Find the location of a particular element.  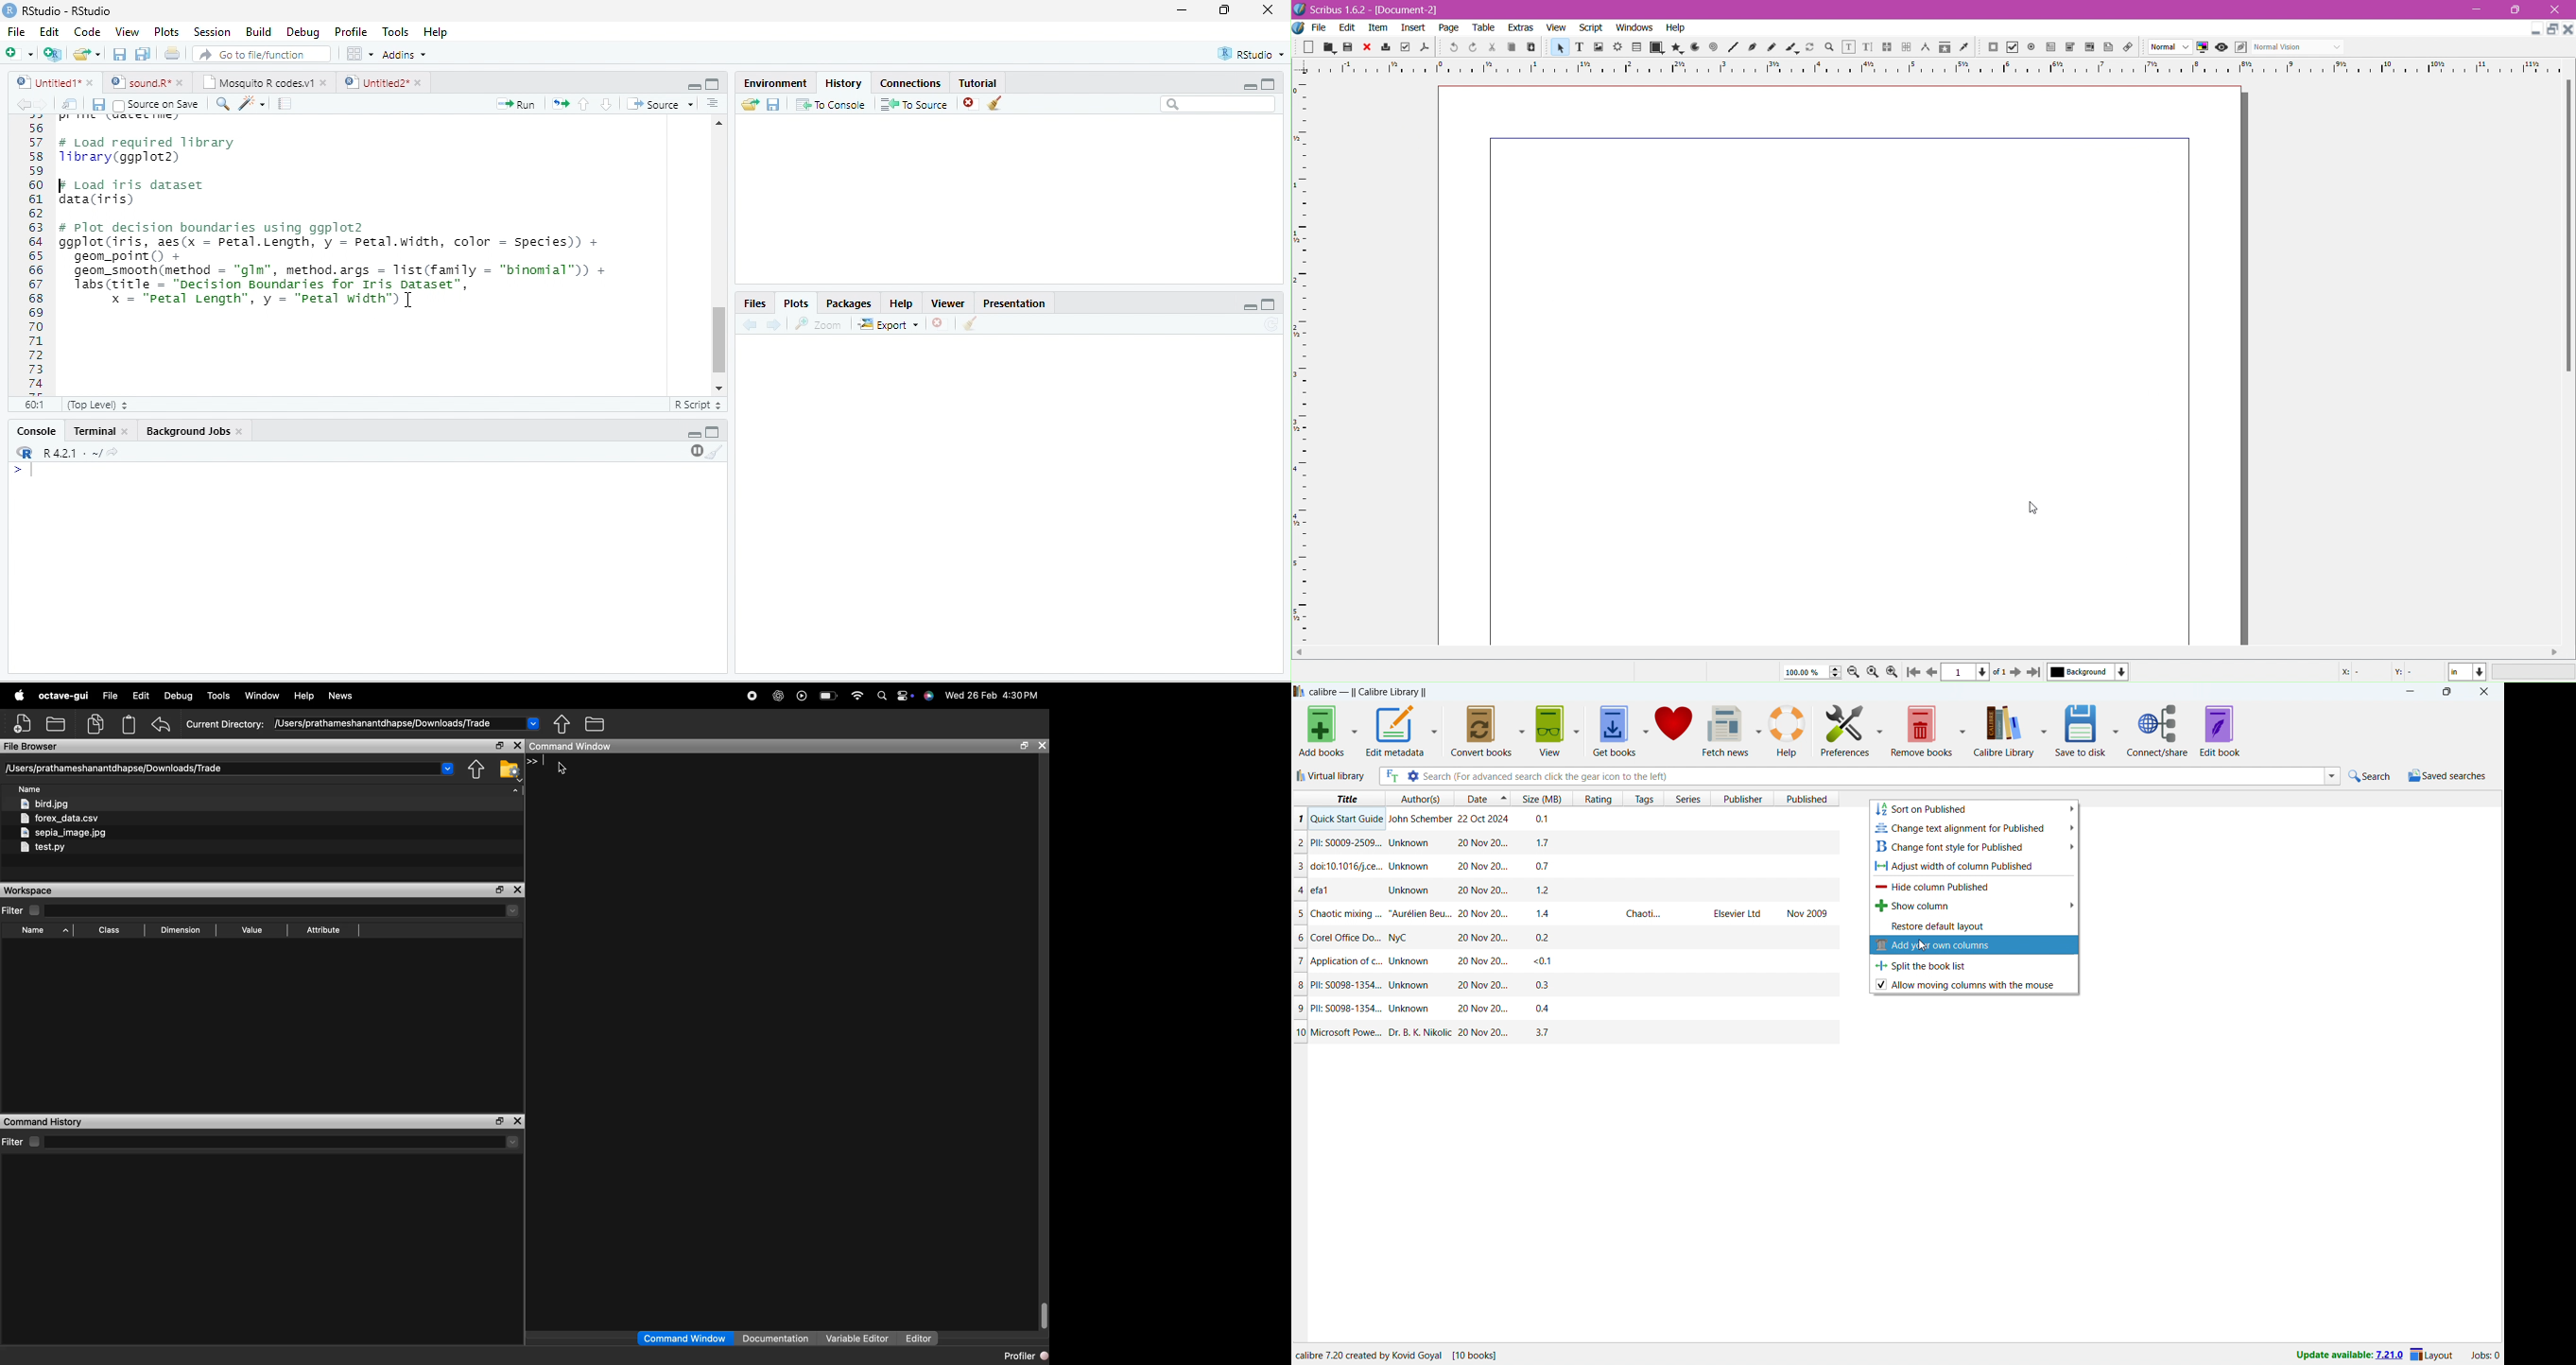

Top Level is located at coordinates (97, 406).